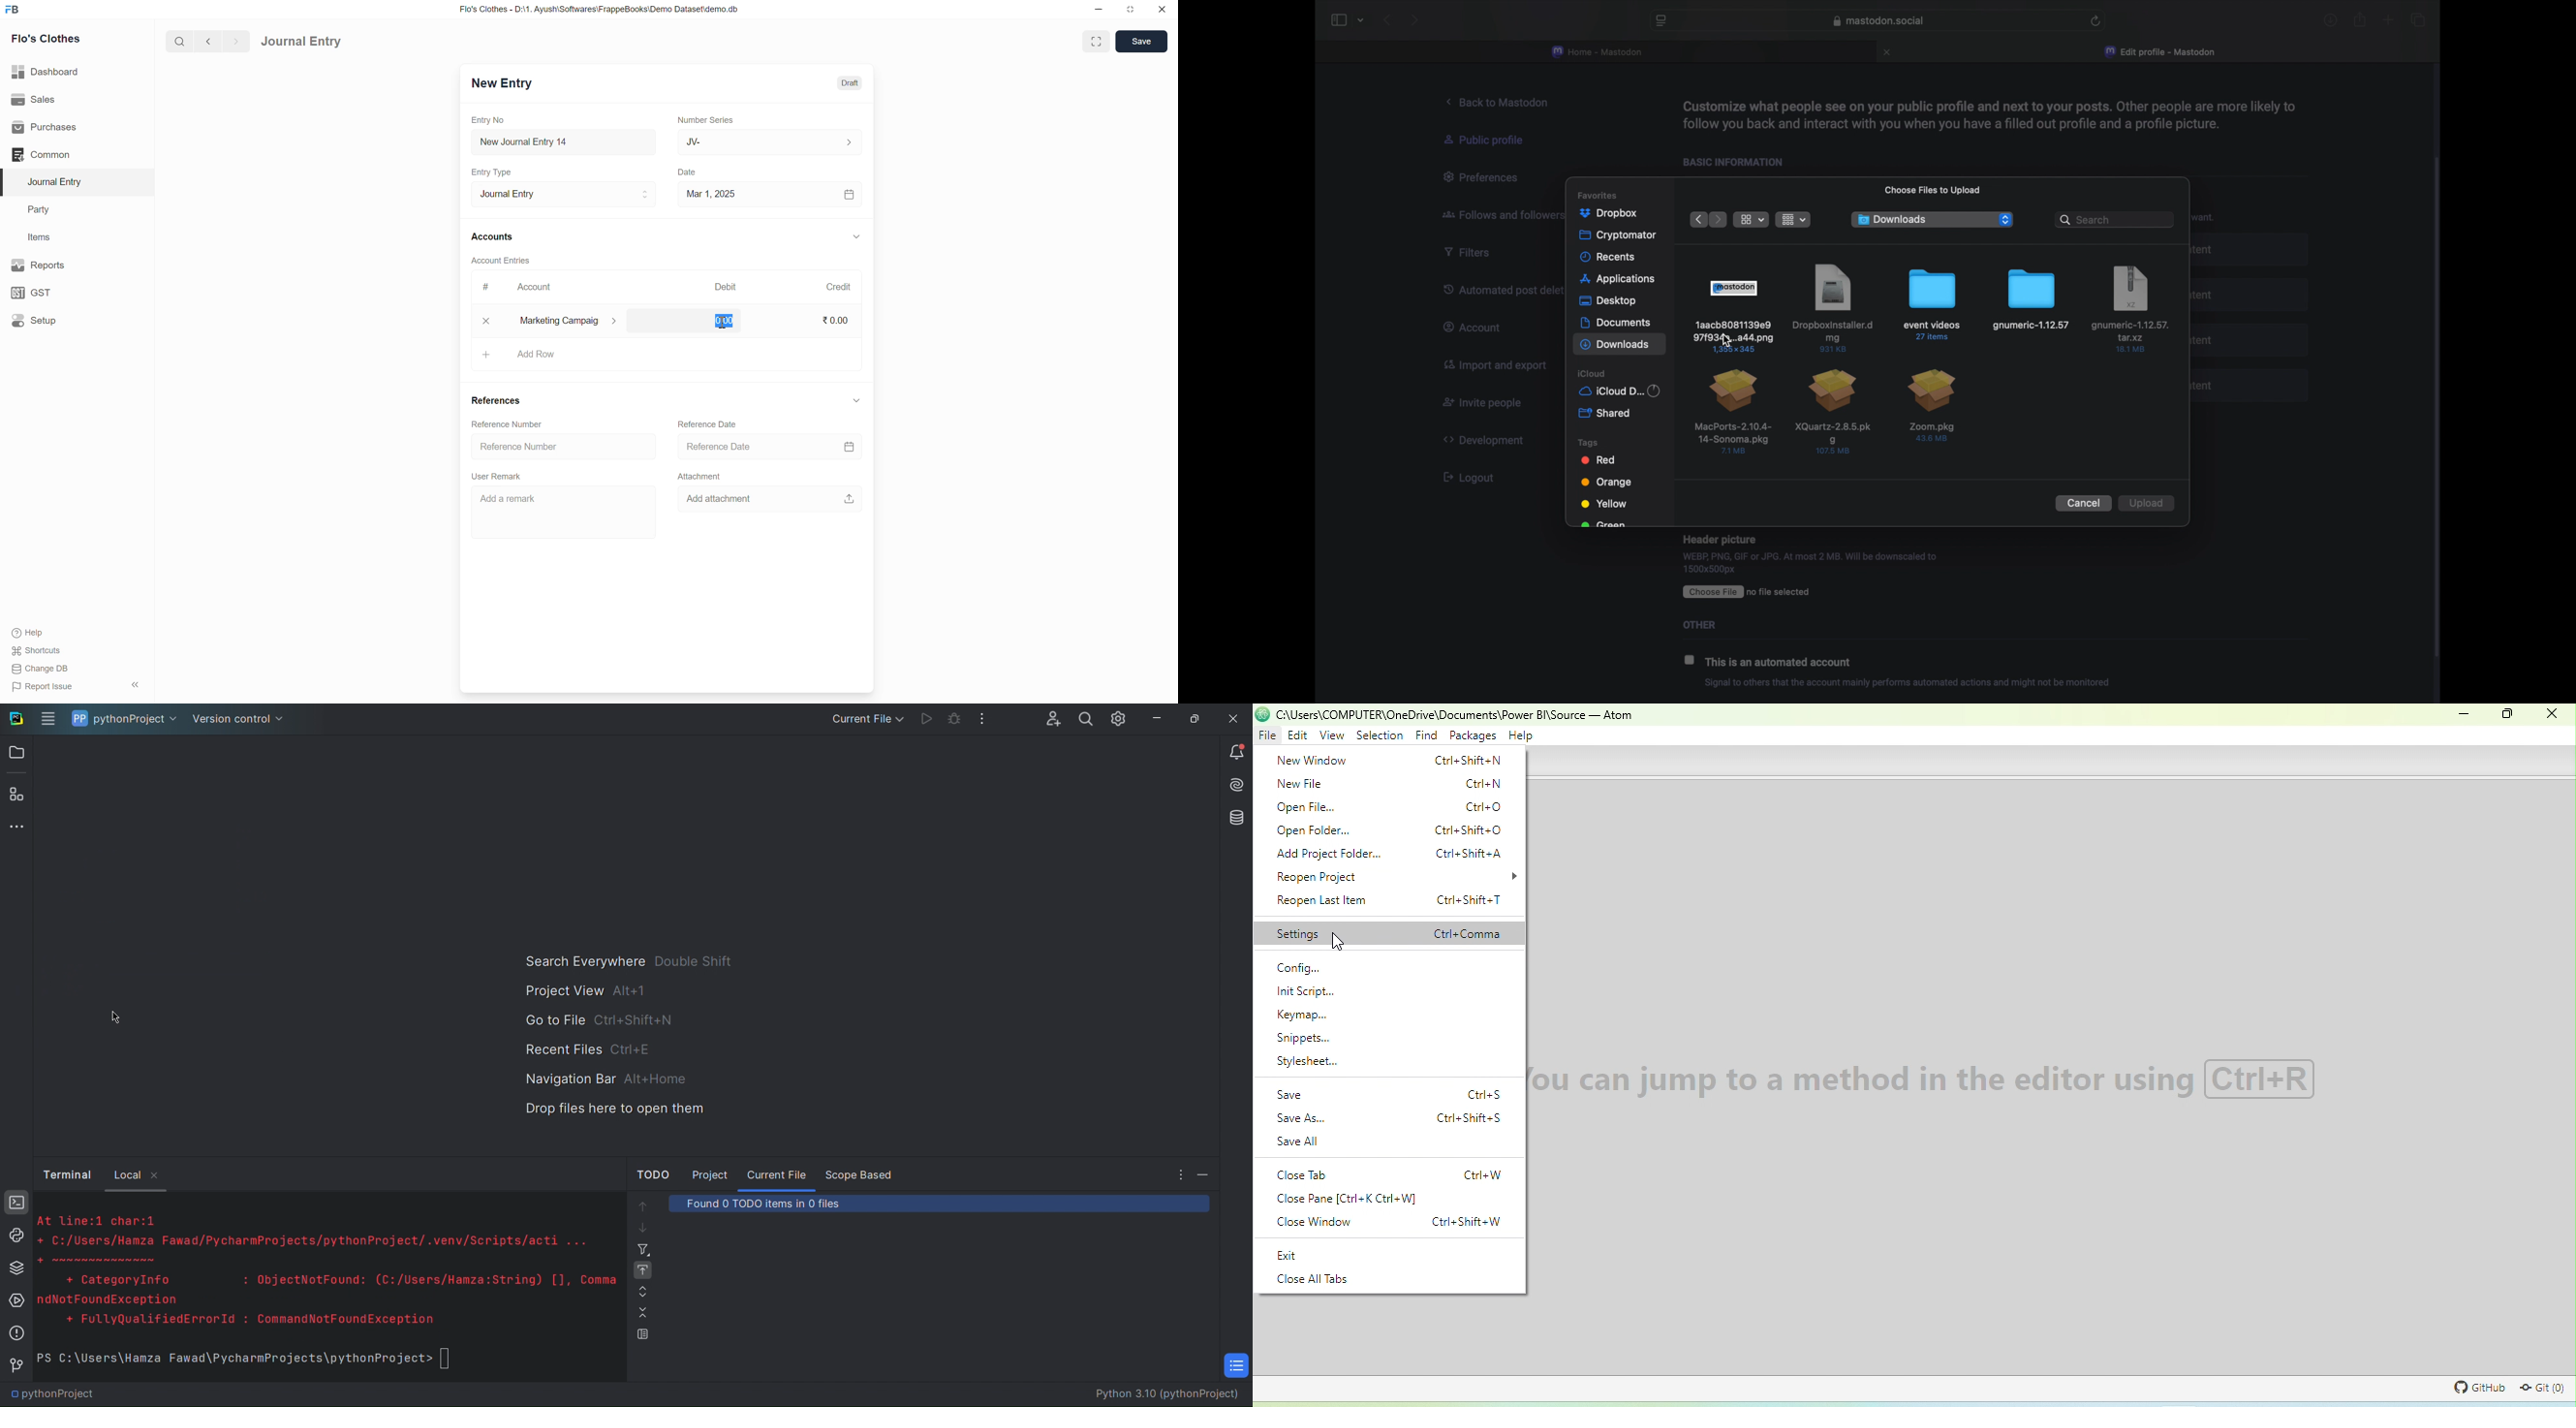 This screenshot has width=2576, height=1428. Describe the element at coordinates (1268, 735) in the screenshot. I see `file menu` at that location.